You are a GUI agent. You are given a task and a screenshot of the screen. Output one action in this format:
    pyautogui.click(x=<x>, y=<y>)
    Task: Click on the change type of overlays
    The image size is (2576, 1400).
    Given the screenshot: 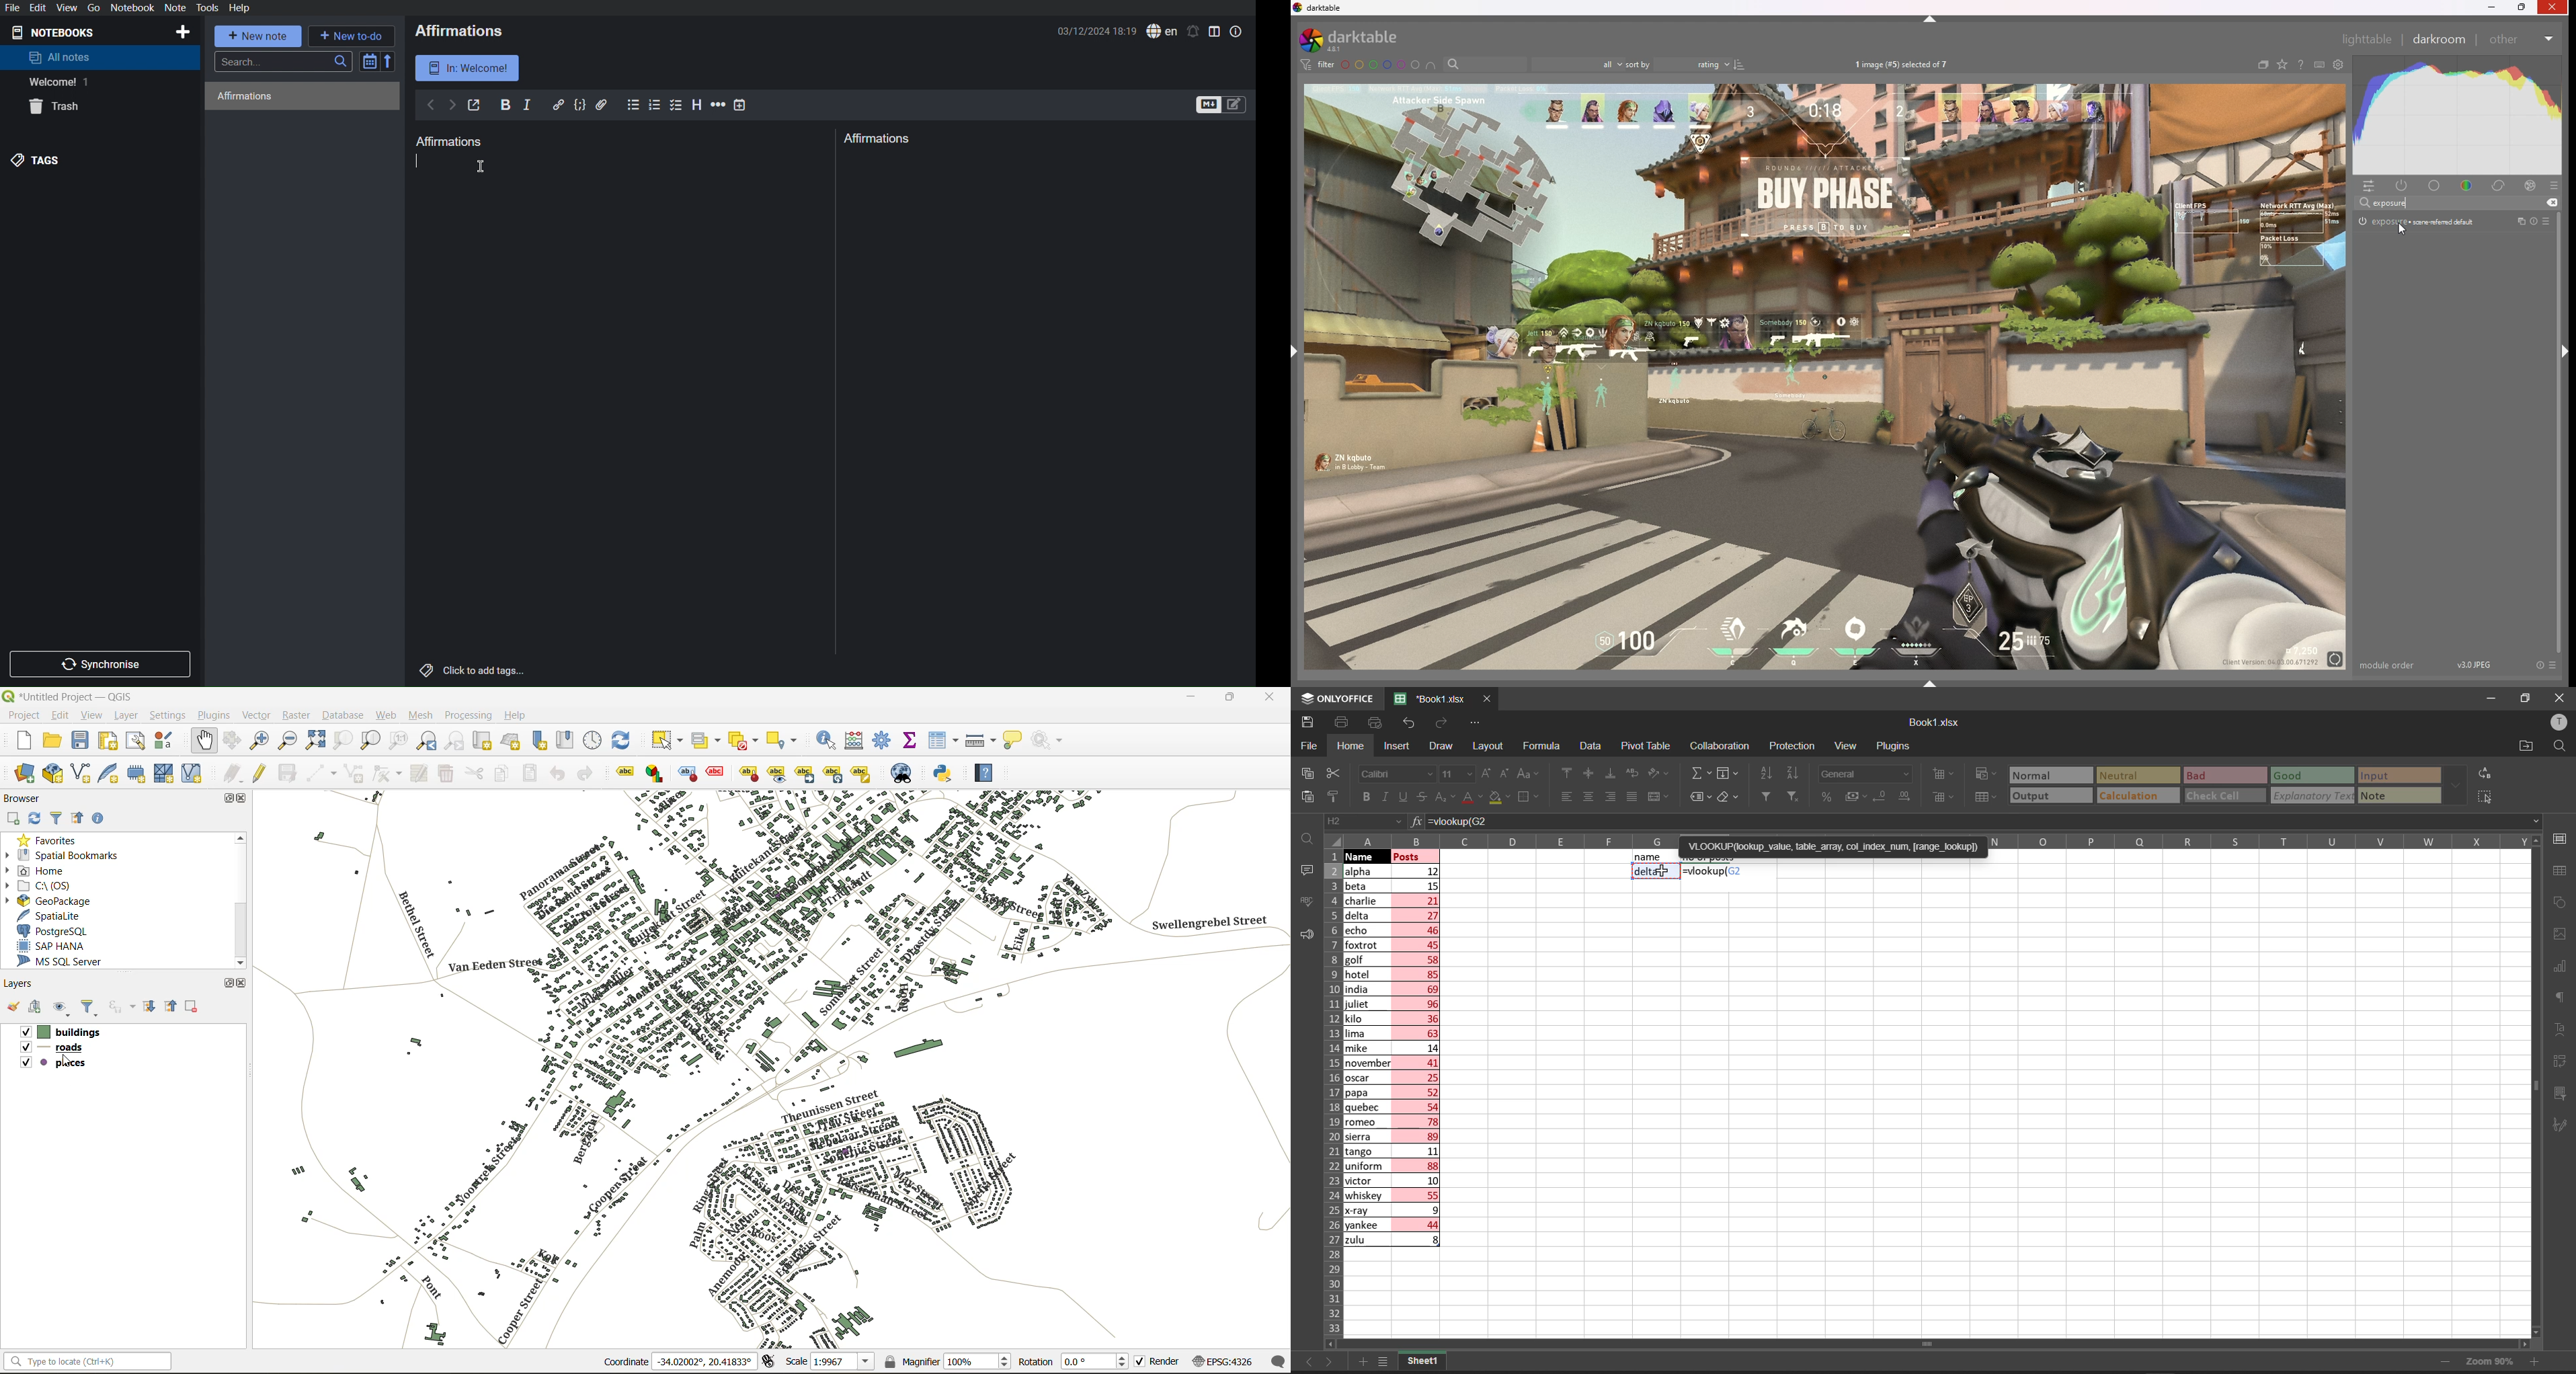 What is the action you would take?
    pyautogui.click(x=2283, y=65)
    